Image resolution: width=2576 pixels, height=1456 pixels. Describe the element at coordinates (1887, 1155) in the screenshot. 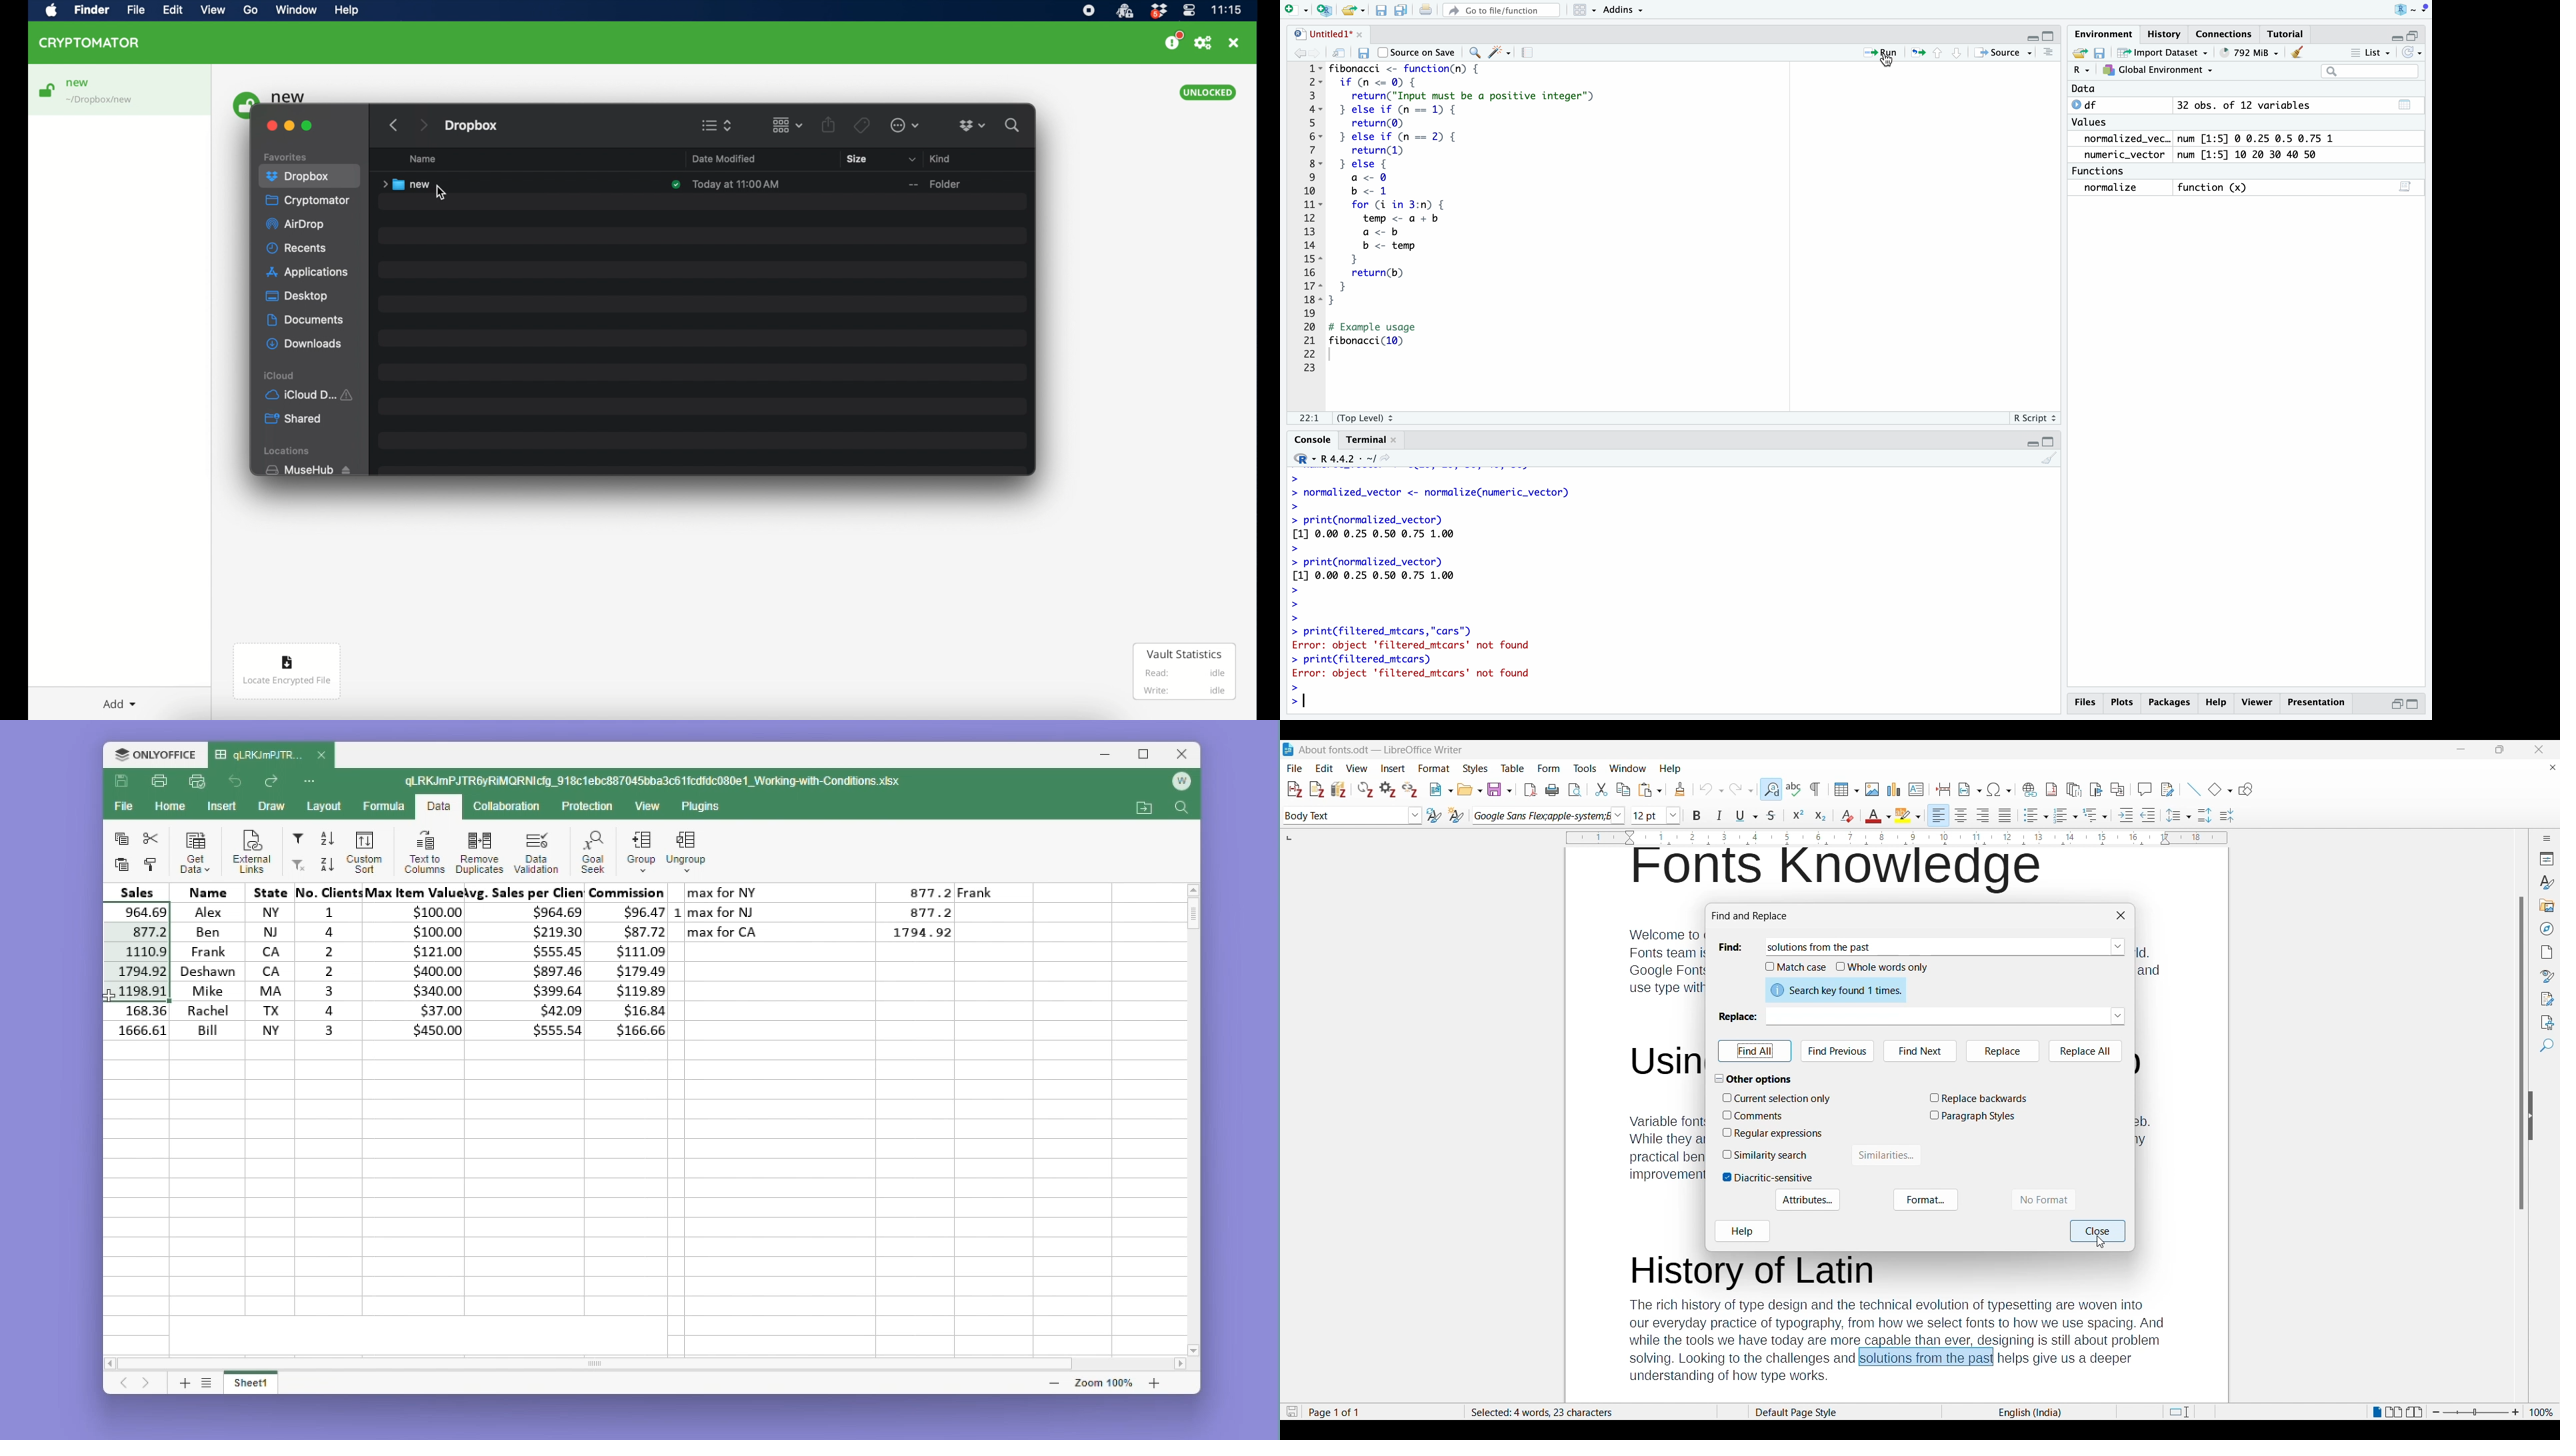

I see `Similarities` at that location.